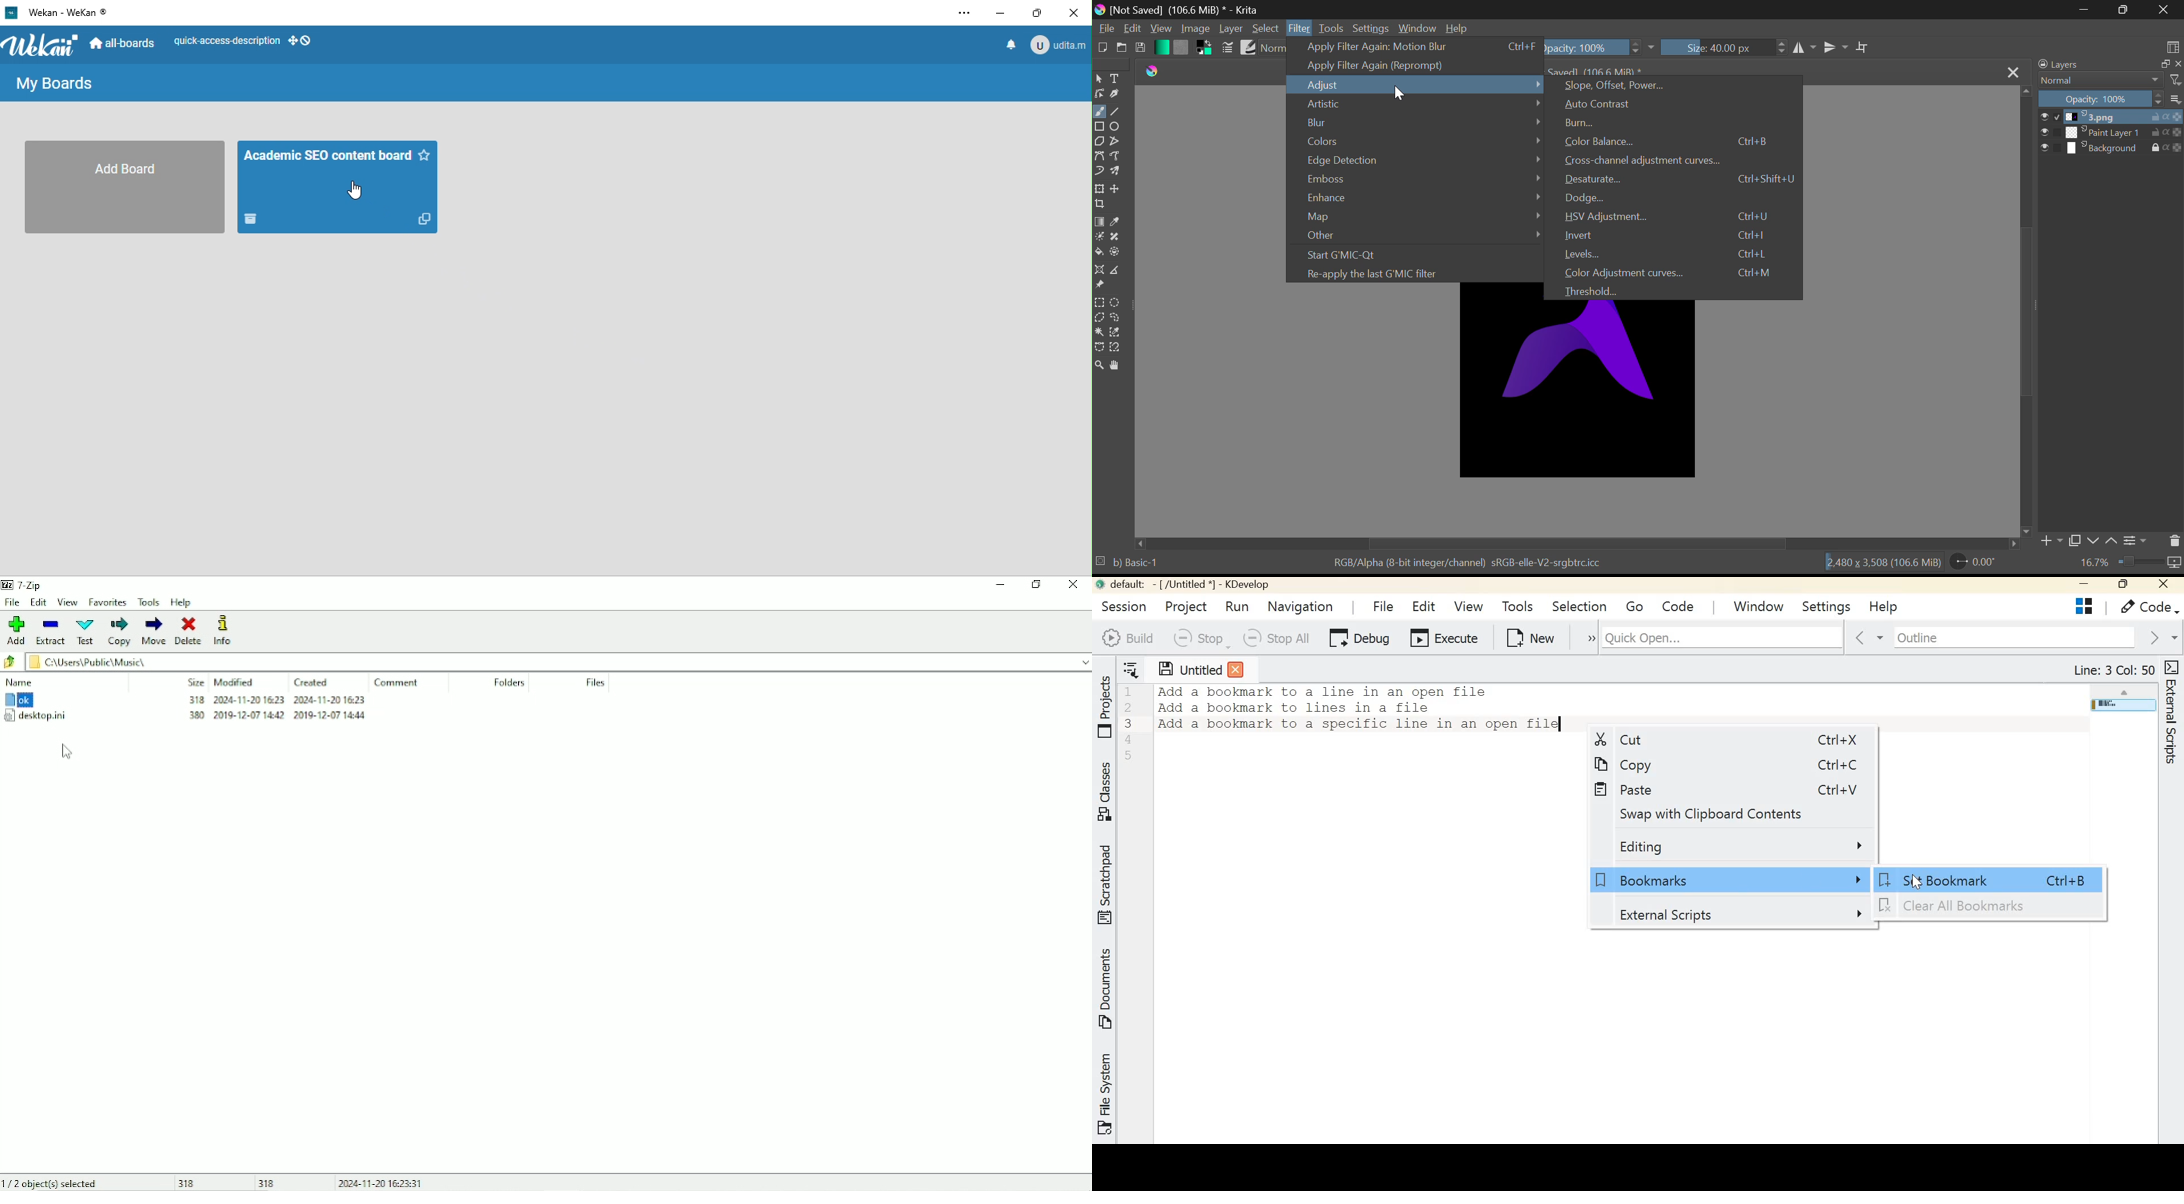 Image resolution: width=2184 pixels, height=1204 pixels. What do you see at coordinates (109, 602) in the screenshot?
I see `Favorites` at bounding box center [109, 602].